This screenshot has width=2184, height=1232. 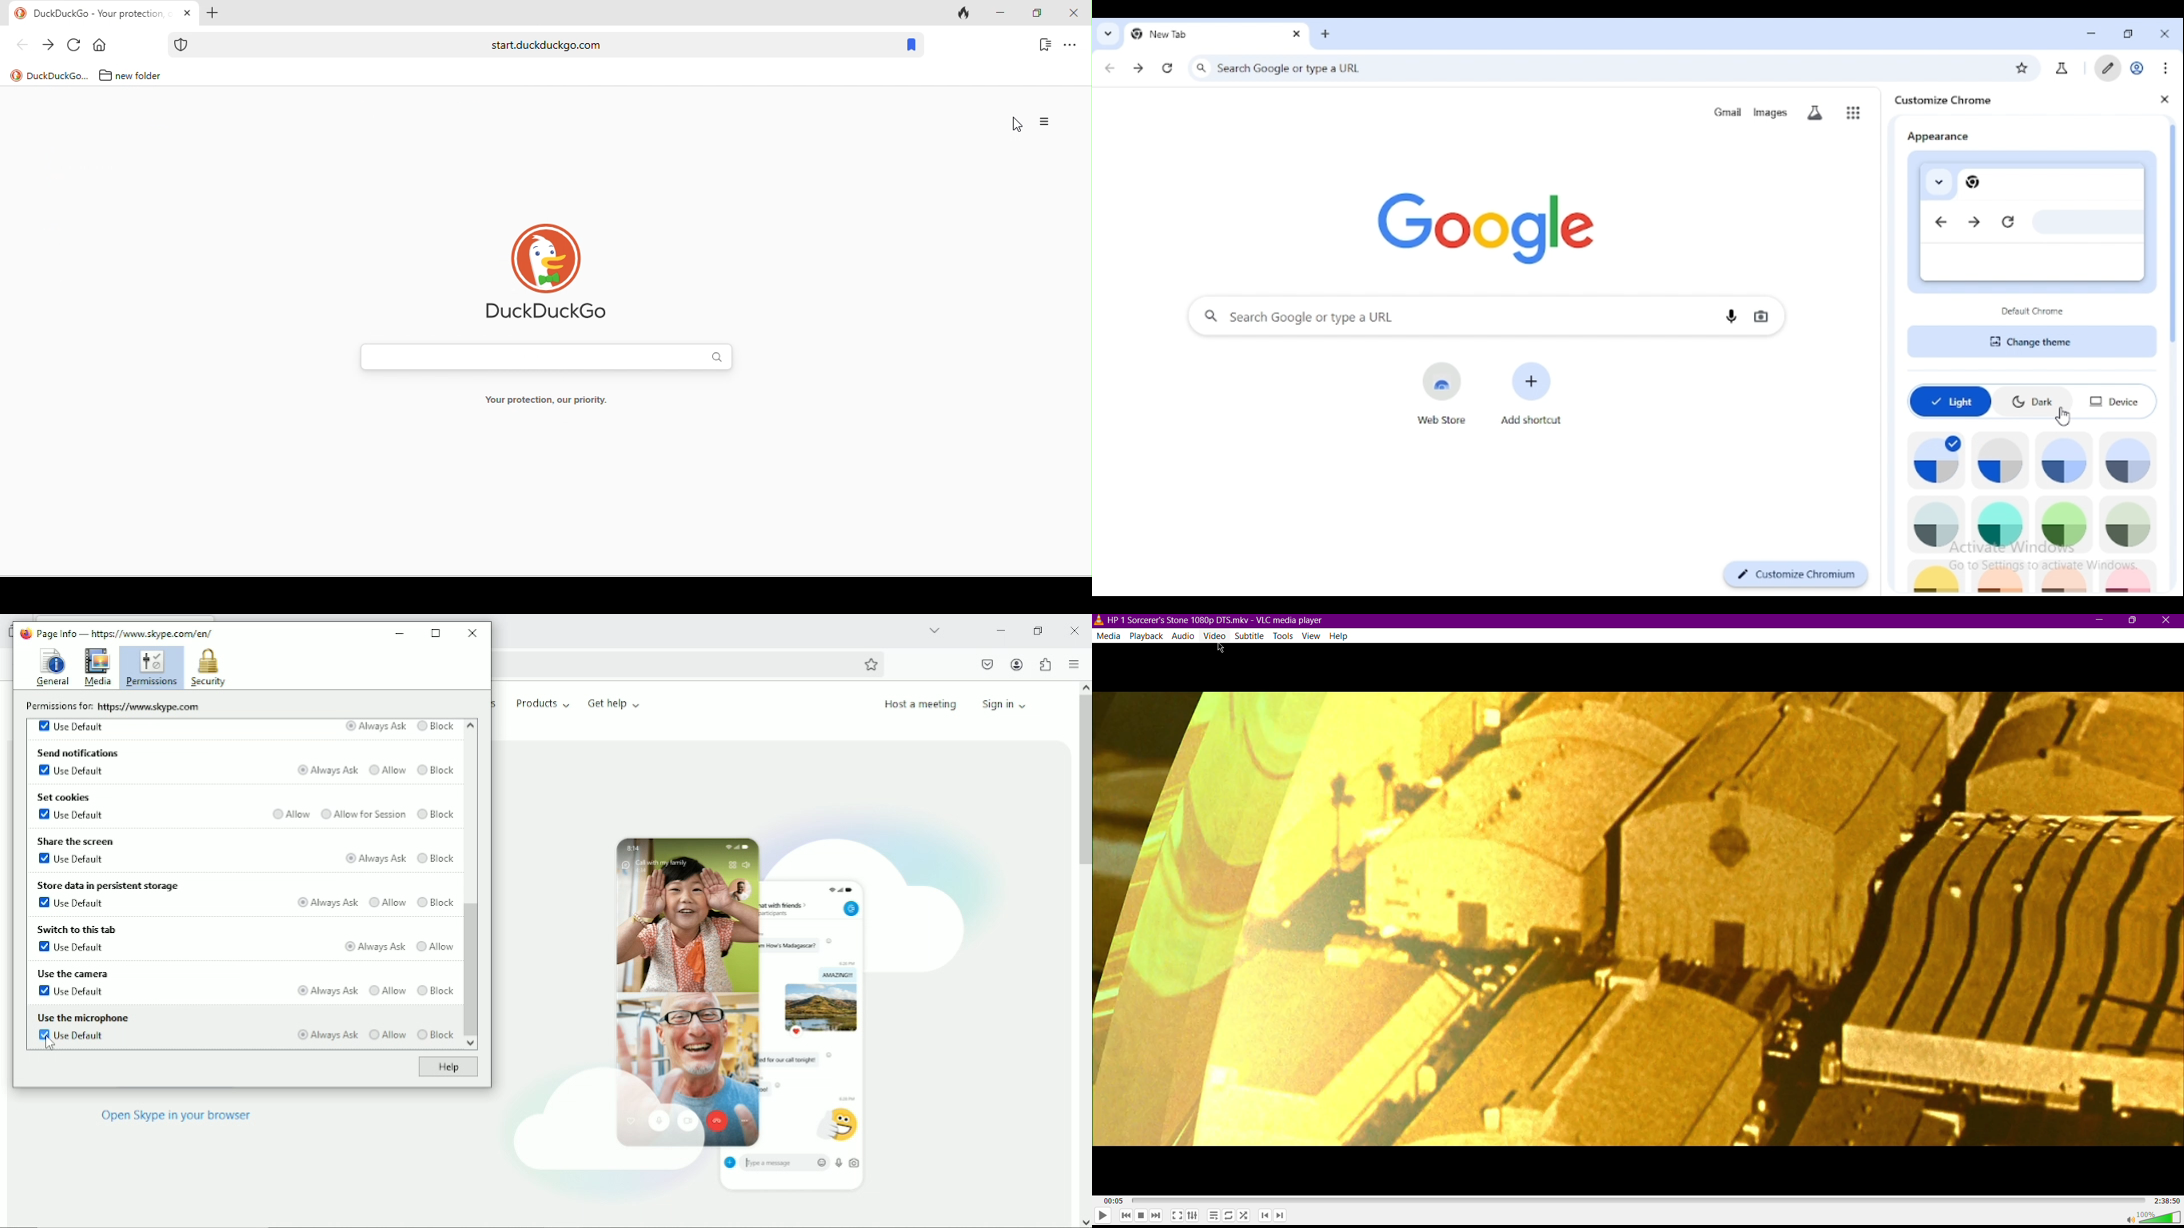 I want to click on search tabs, so click(x=1107, y=34).